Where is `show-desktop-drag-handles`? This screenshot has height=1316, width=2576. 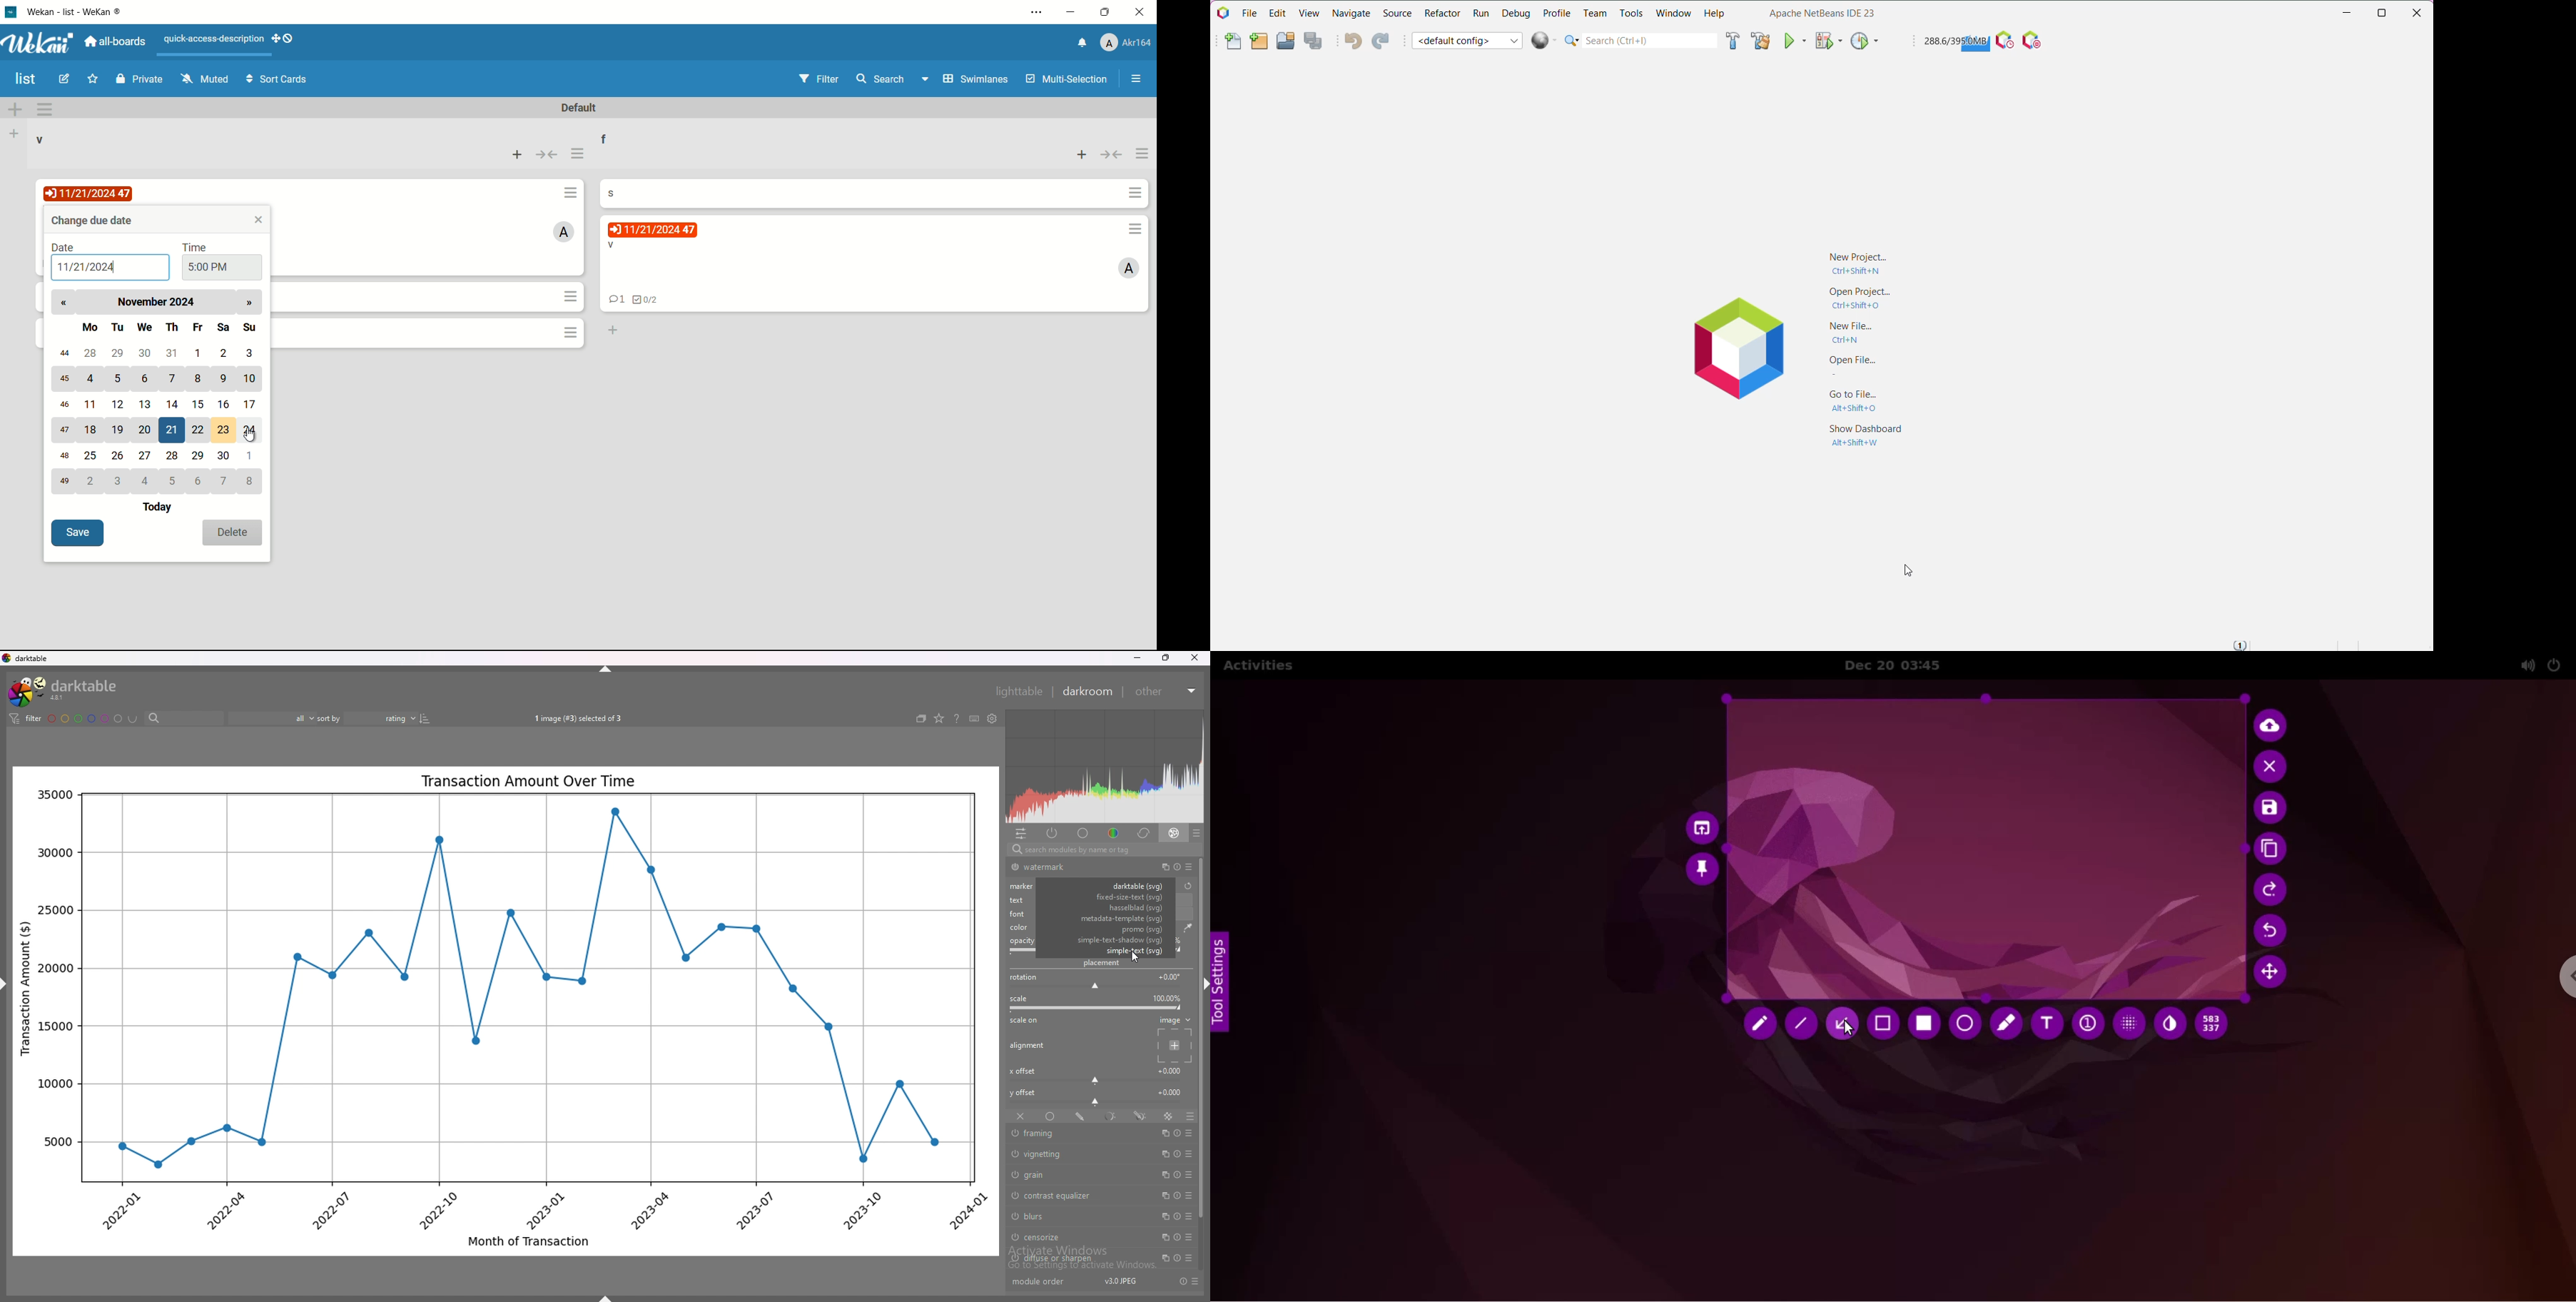
show-desktop-drag-handles is located at coordinates (283, 39).